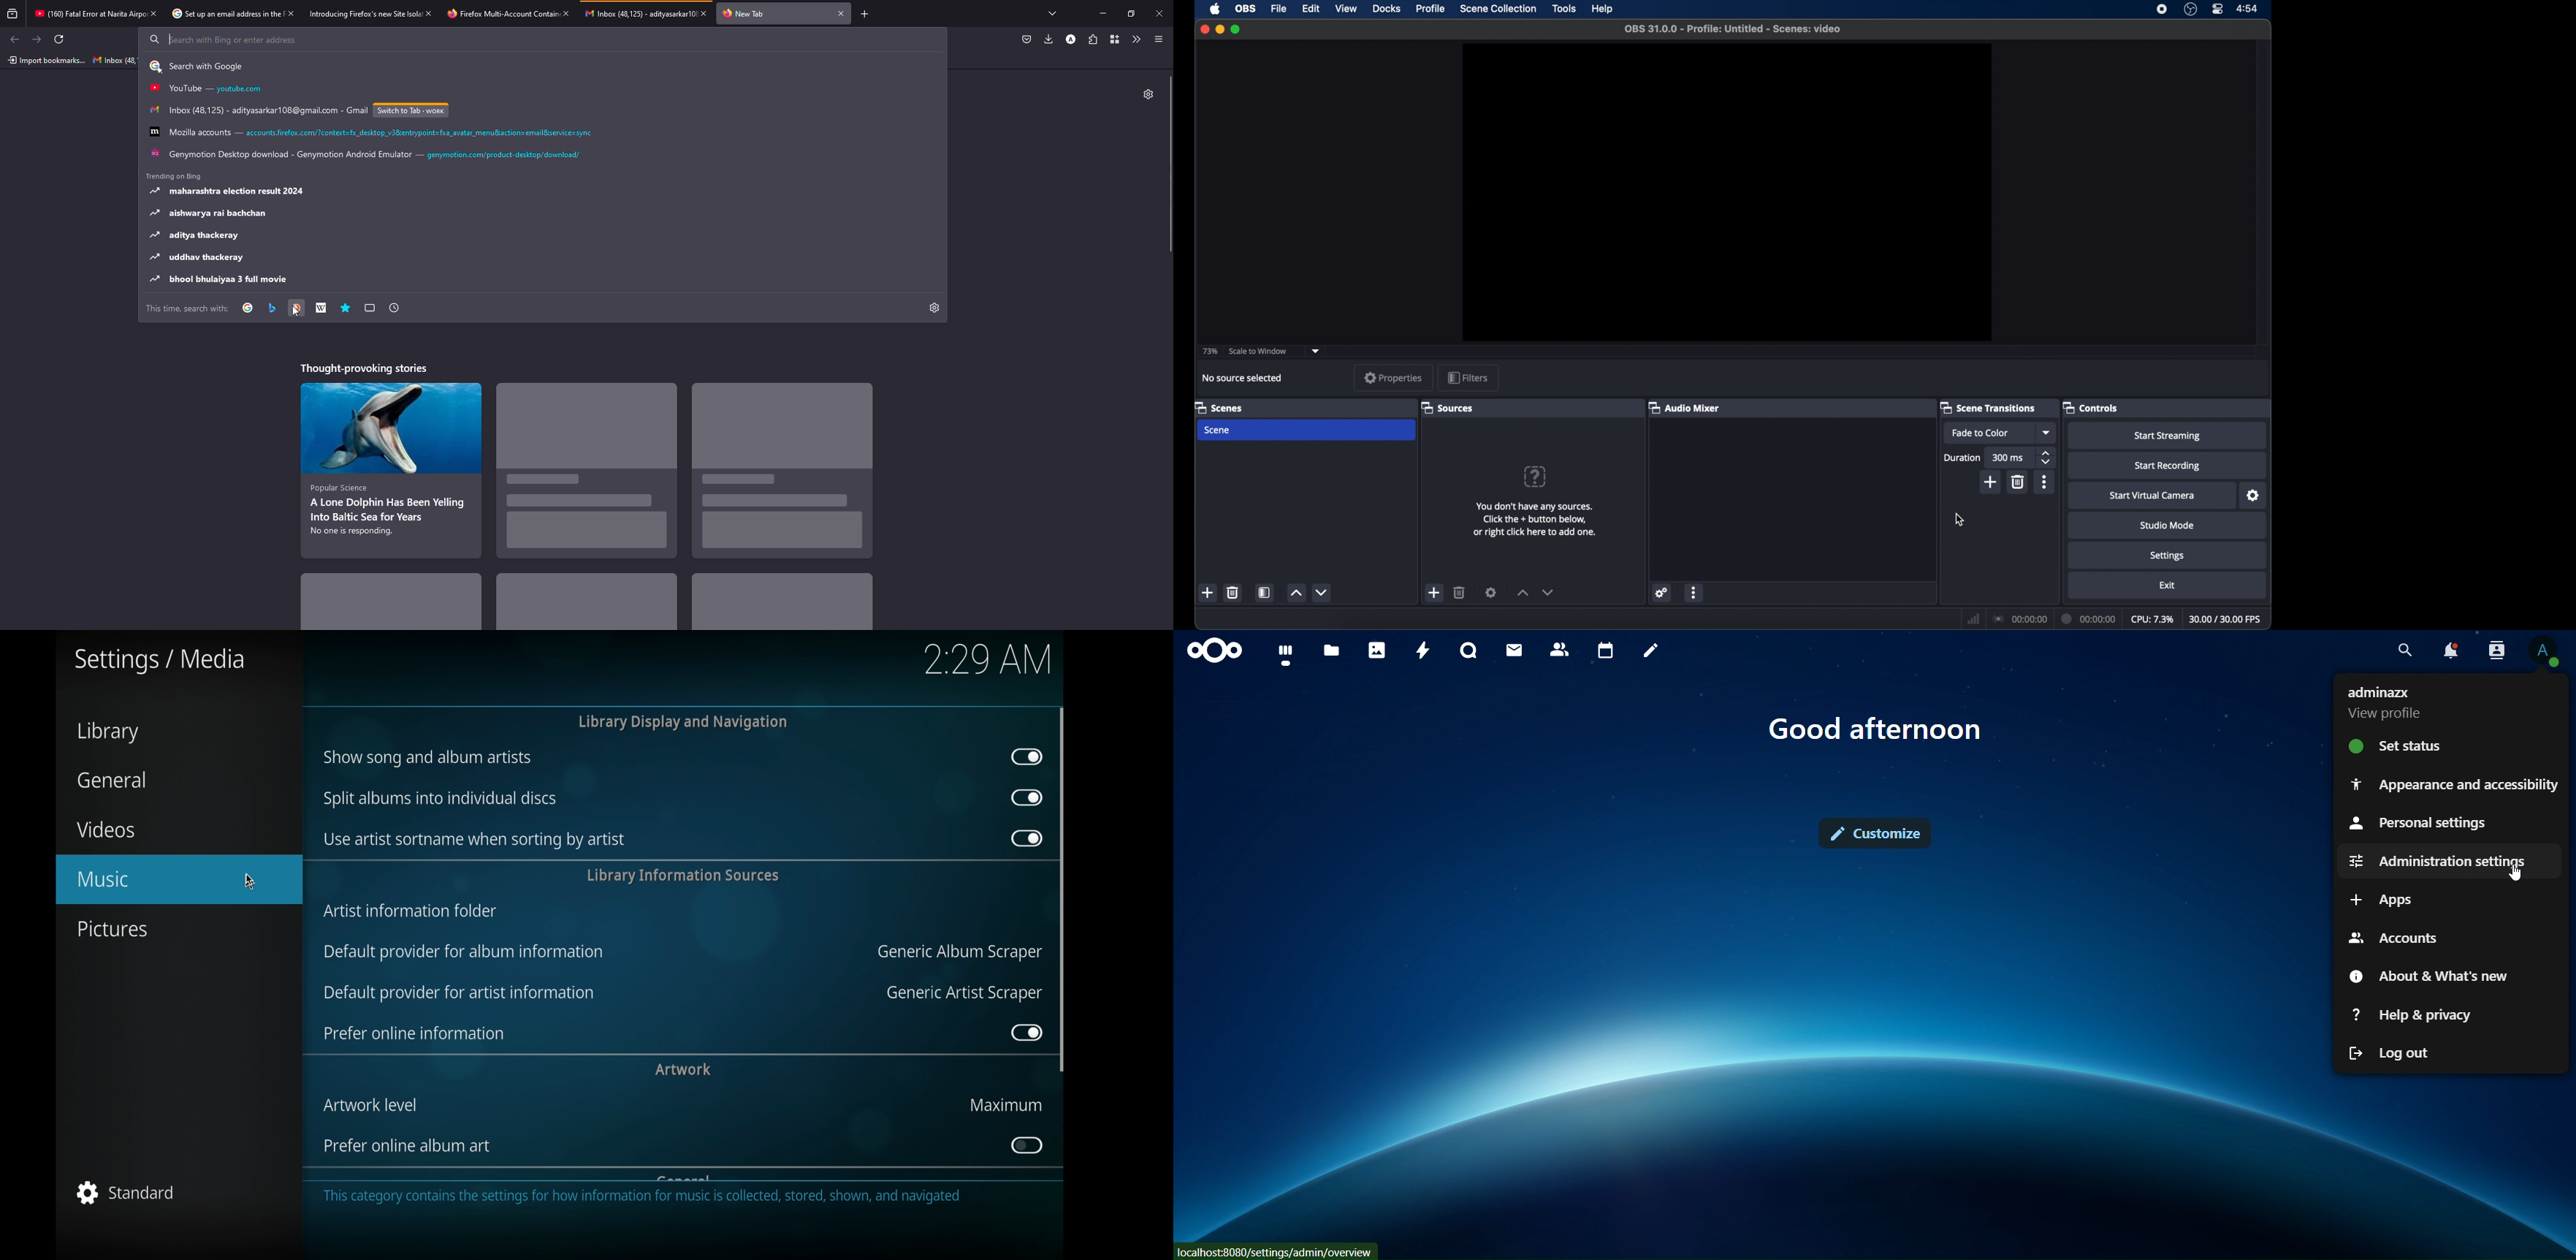 Image resolution: width=2576 pixels, height=1260 pixels. What do you see at coordinates (1236, 30) in the screenshot?
I see `maximize` at bounding box center [1236, 30].